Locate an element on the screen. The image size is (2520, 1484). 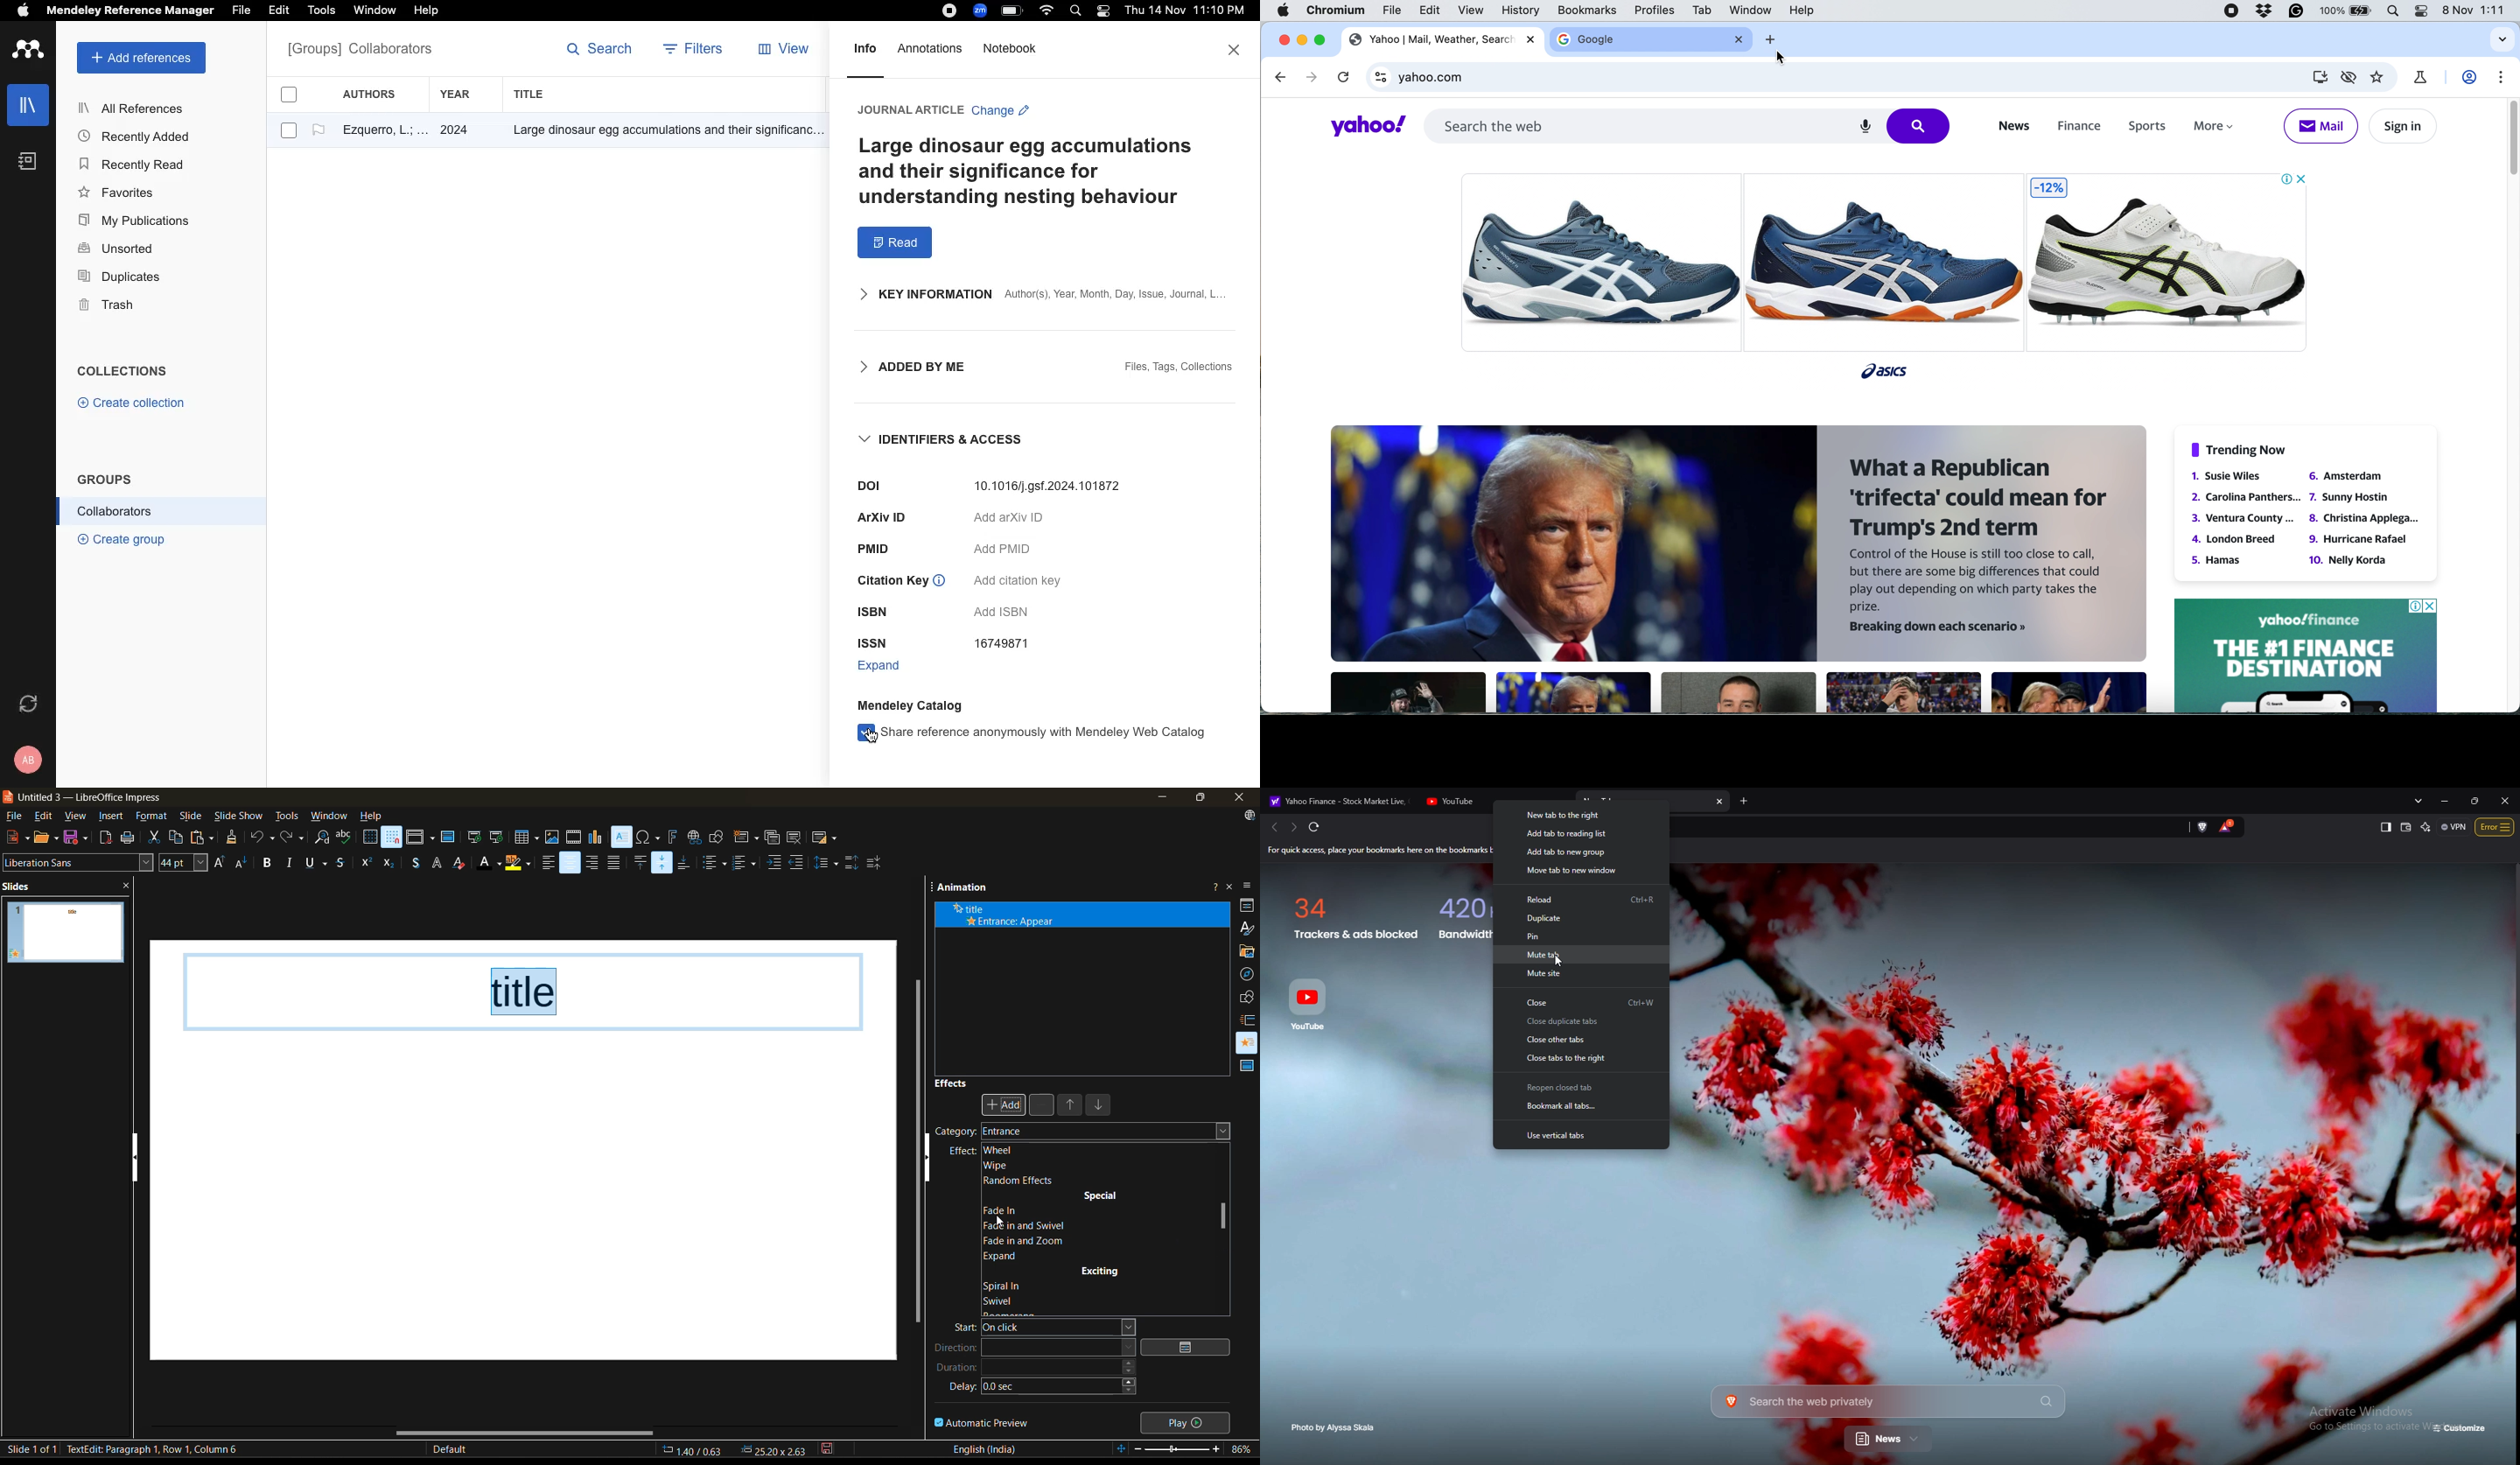
photo by Alyssa Skala is located at coordinates (1337, 1428).